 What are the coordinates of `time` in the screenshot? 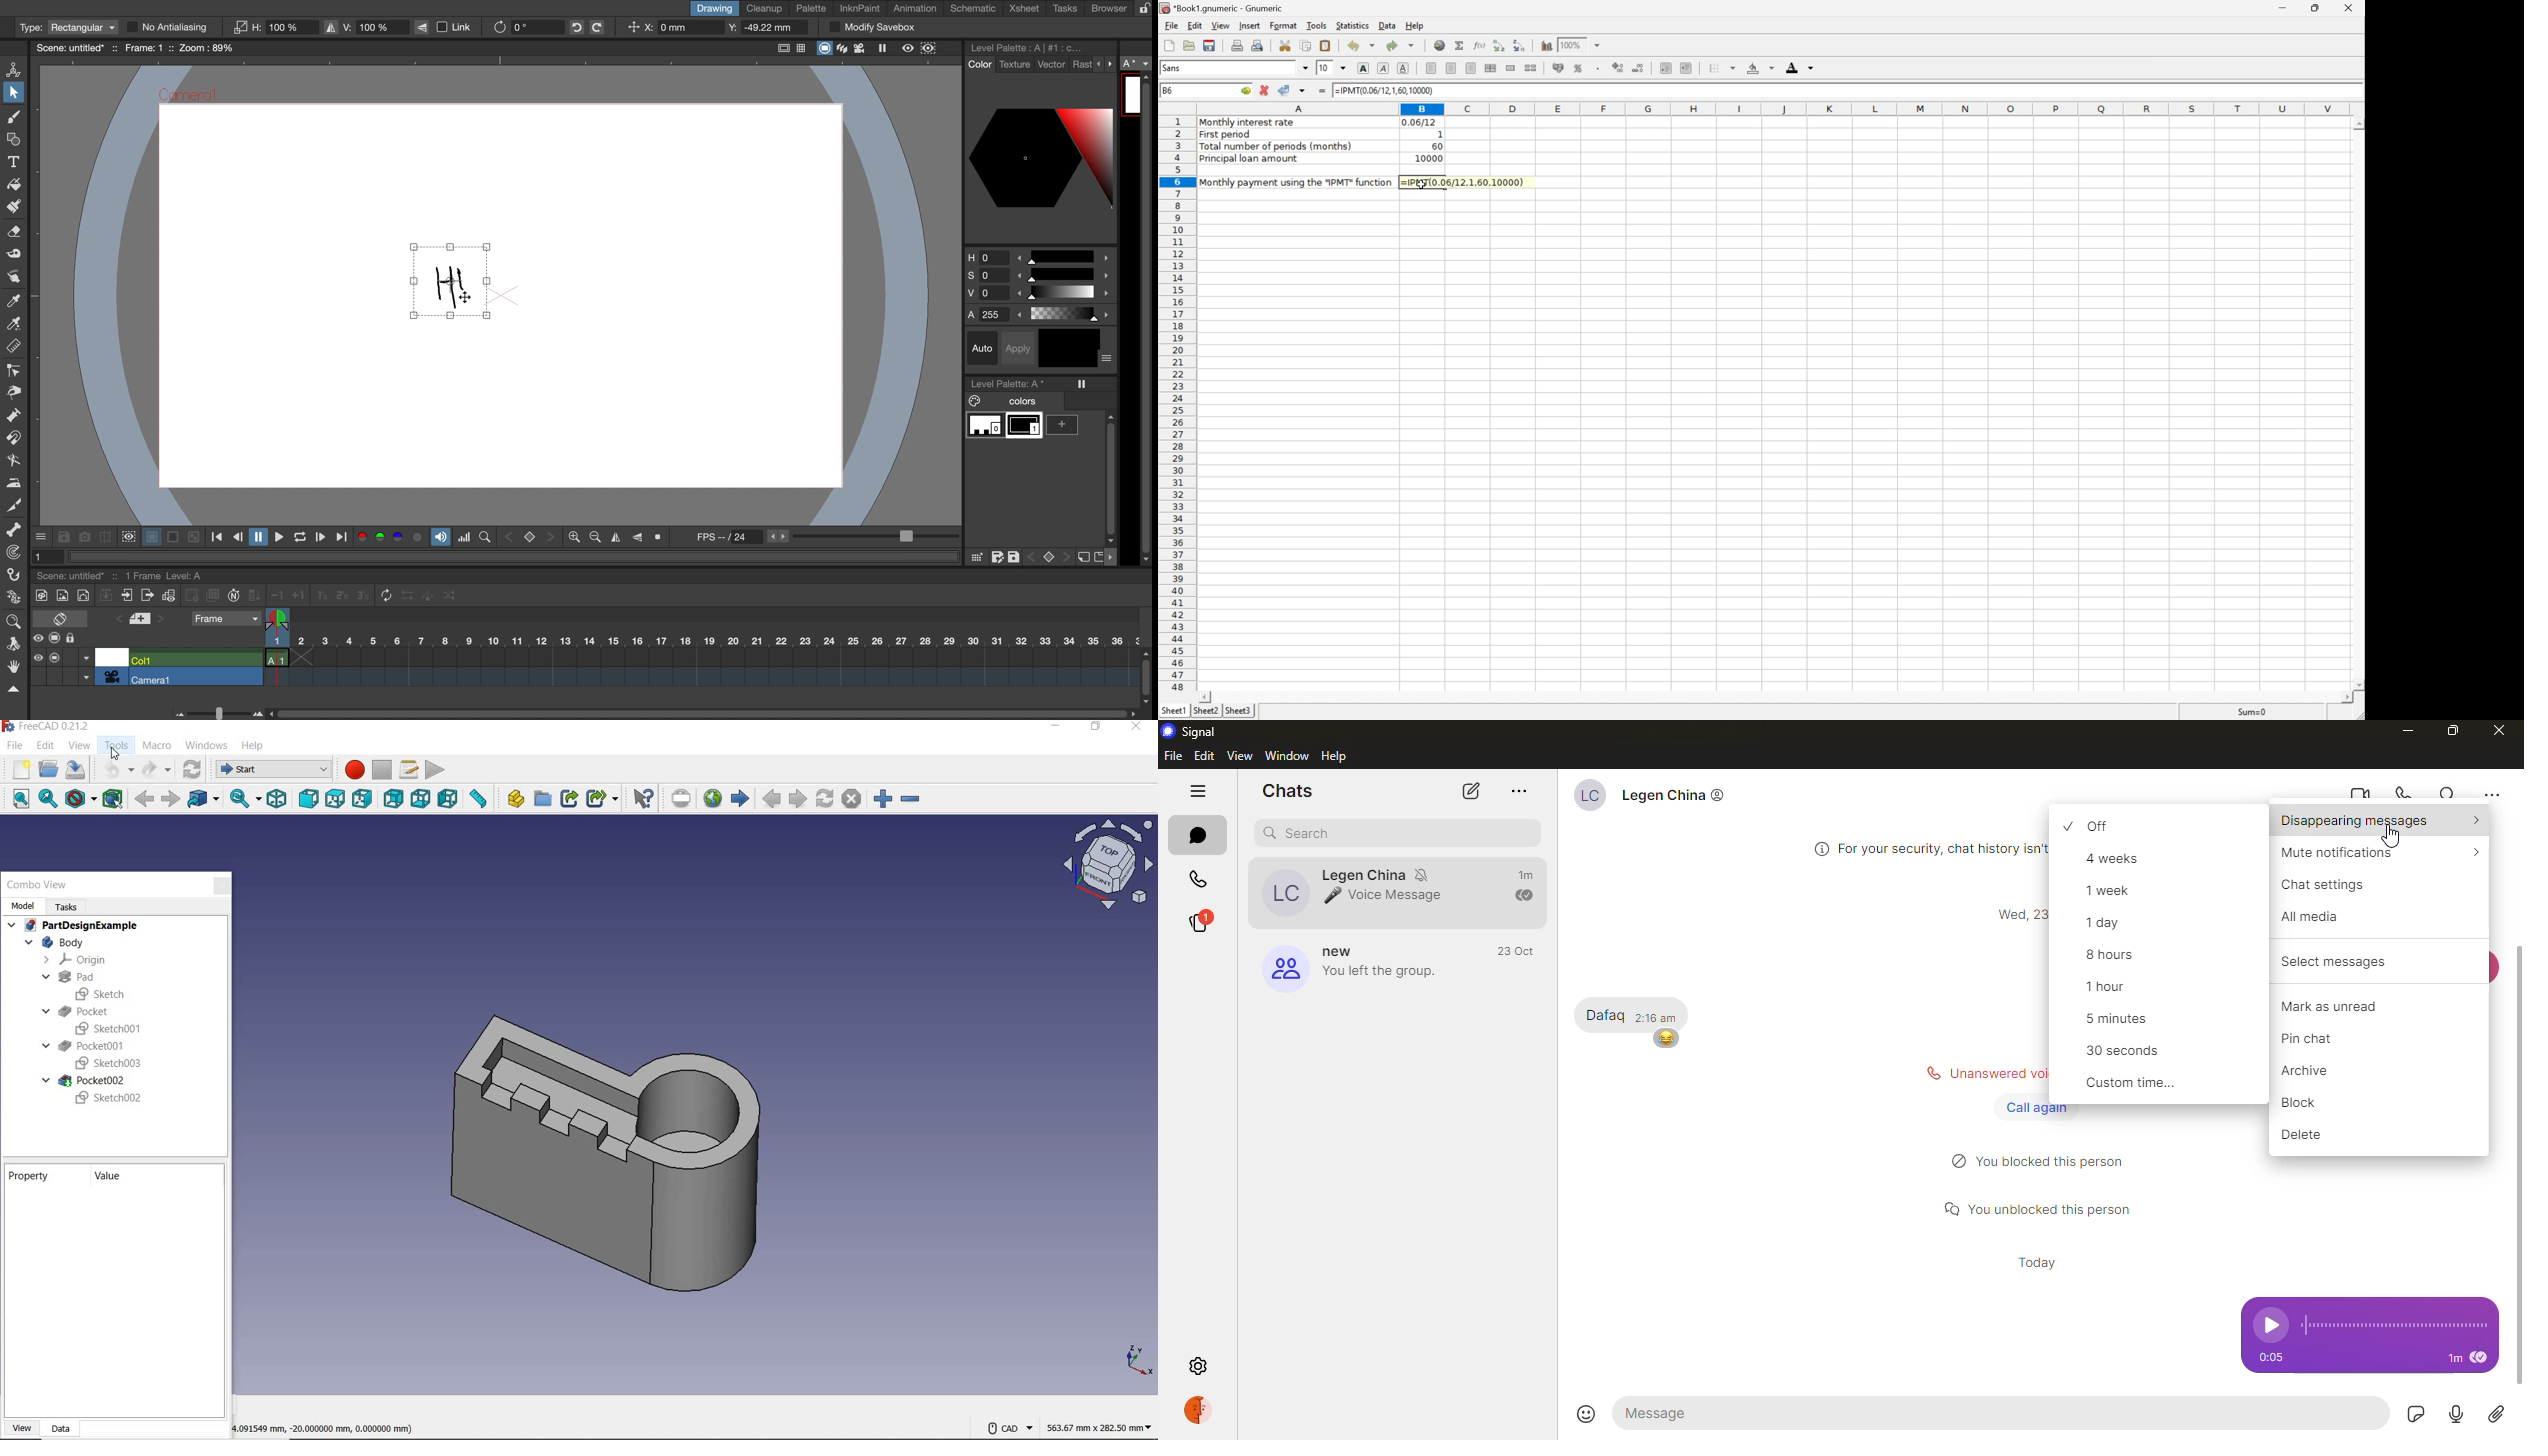 It's located at (1529, 876).